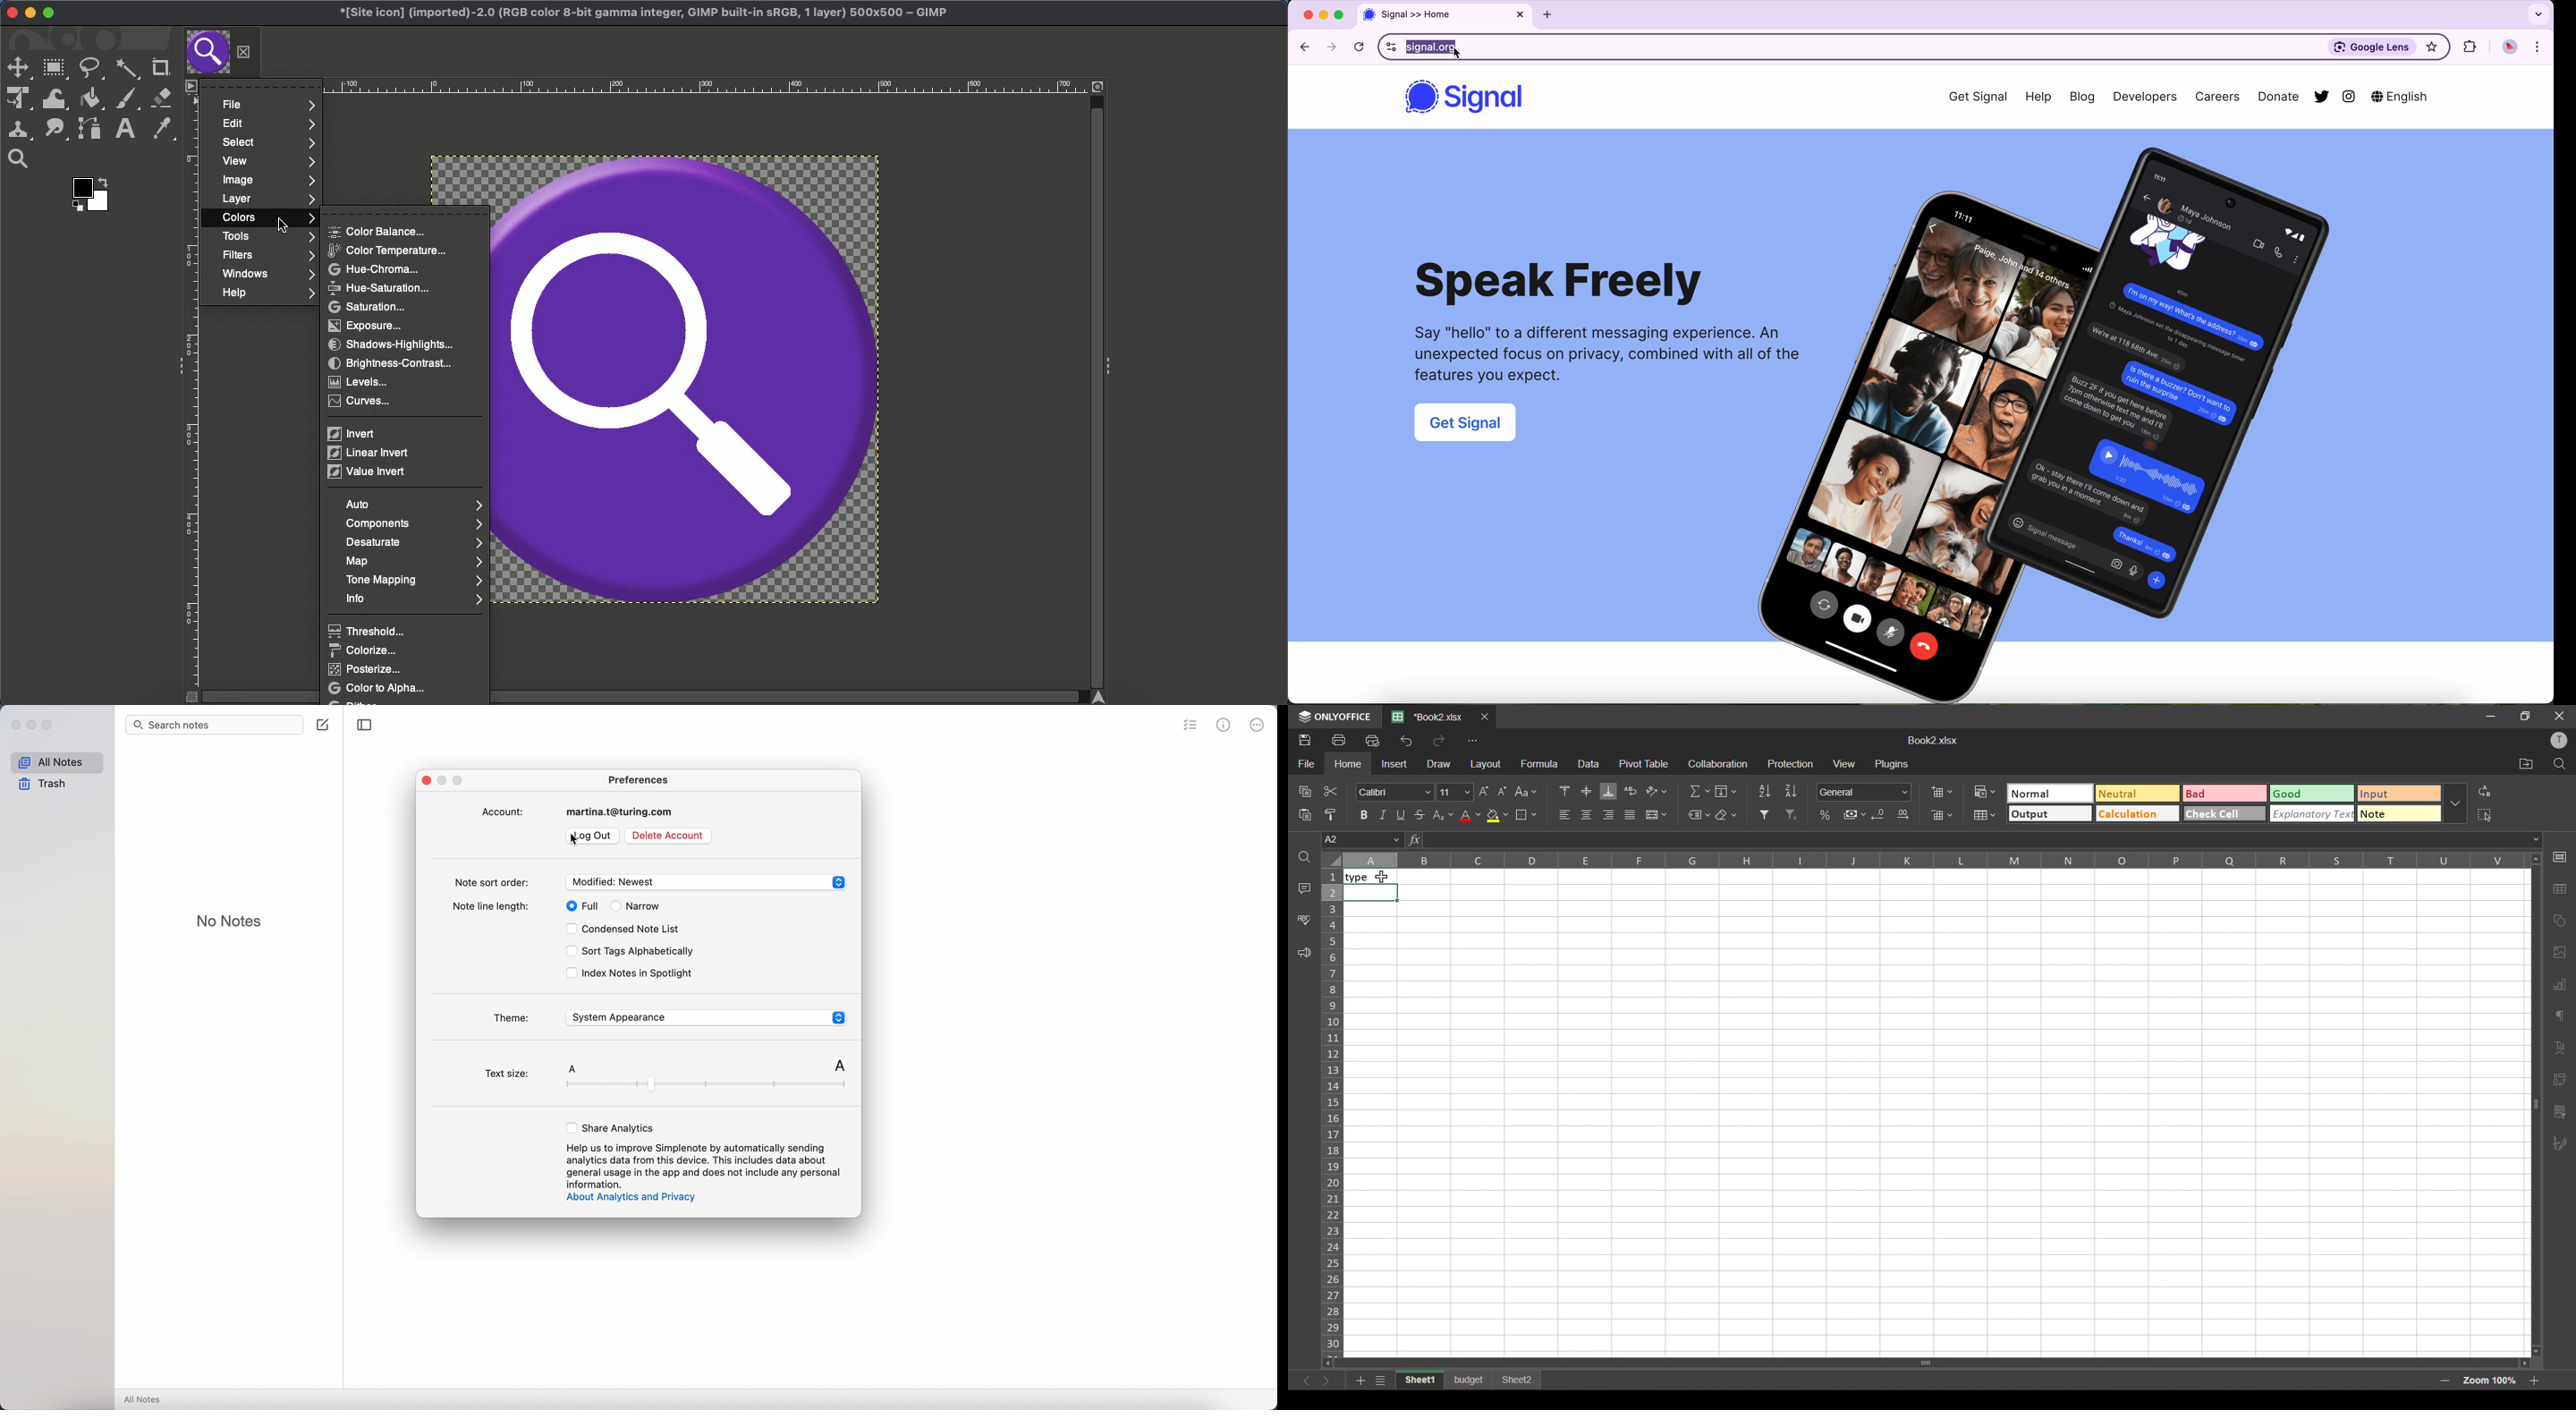  Describe the element at coordinates (1301, 1383) in the screenshot. I see `previous` at that location.